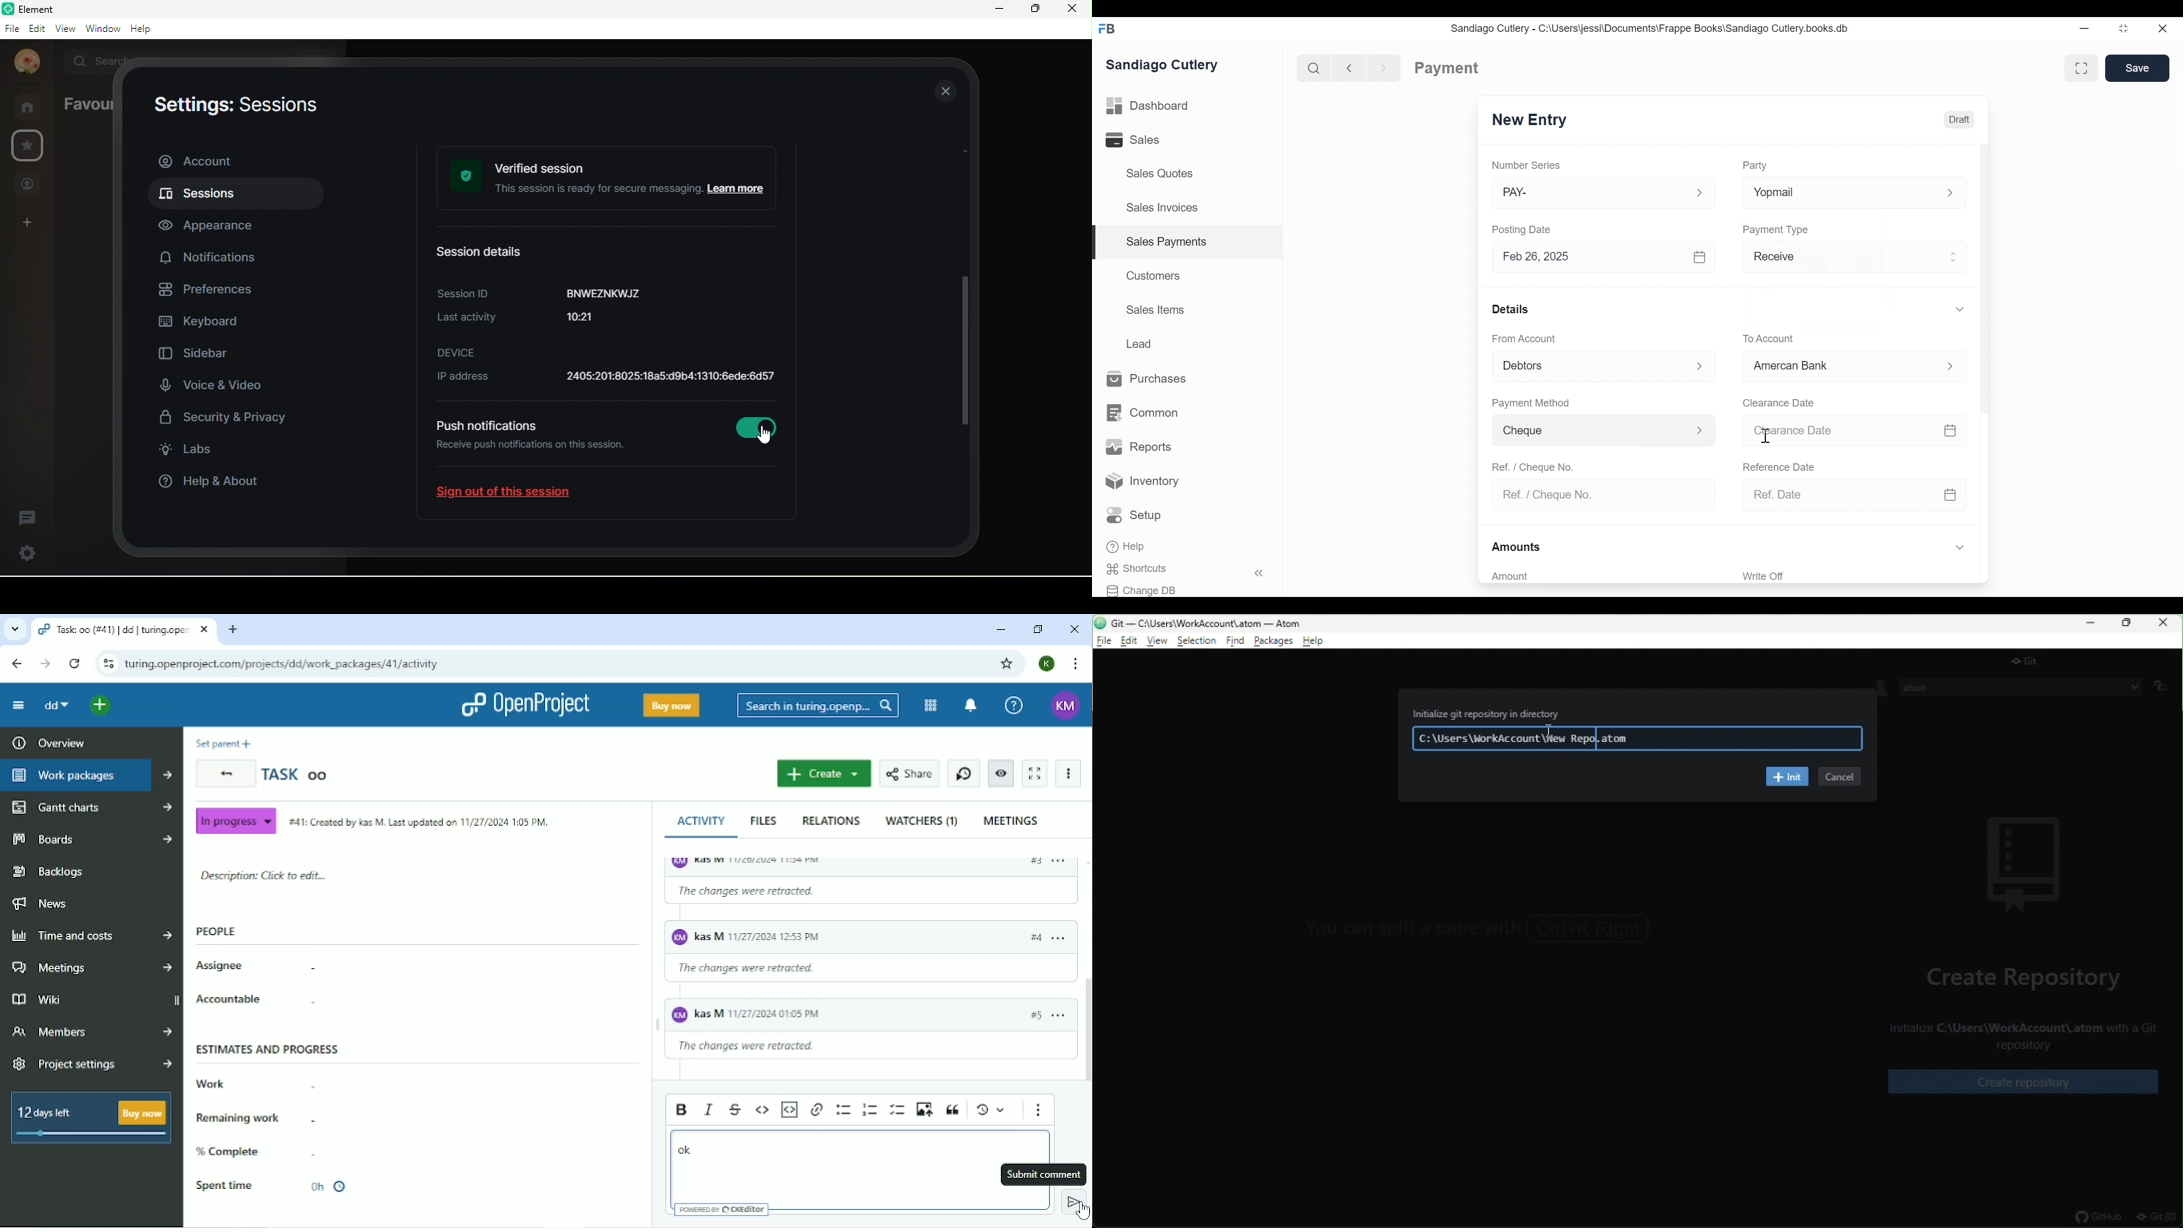 This screenshot has height=1232, width=2184. What do you see at coordinates (1527, 165) in the screenshot?
I see `Number Series` at bounding box center [1527, 165].